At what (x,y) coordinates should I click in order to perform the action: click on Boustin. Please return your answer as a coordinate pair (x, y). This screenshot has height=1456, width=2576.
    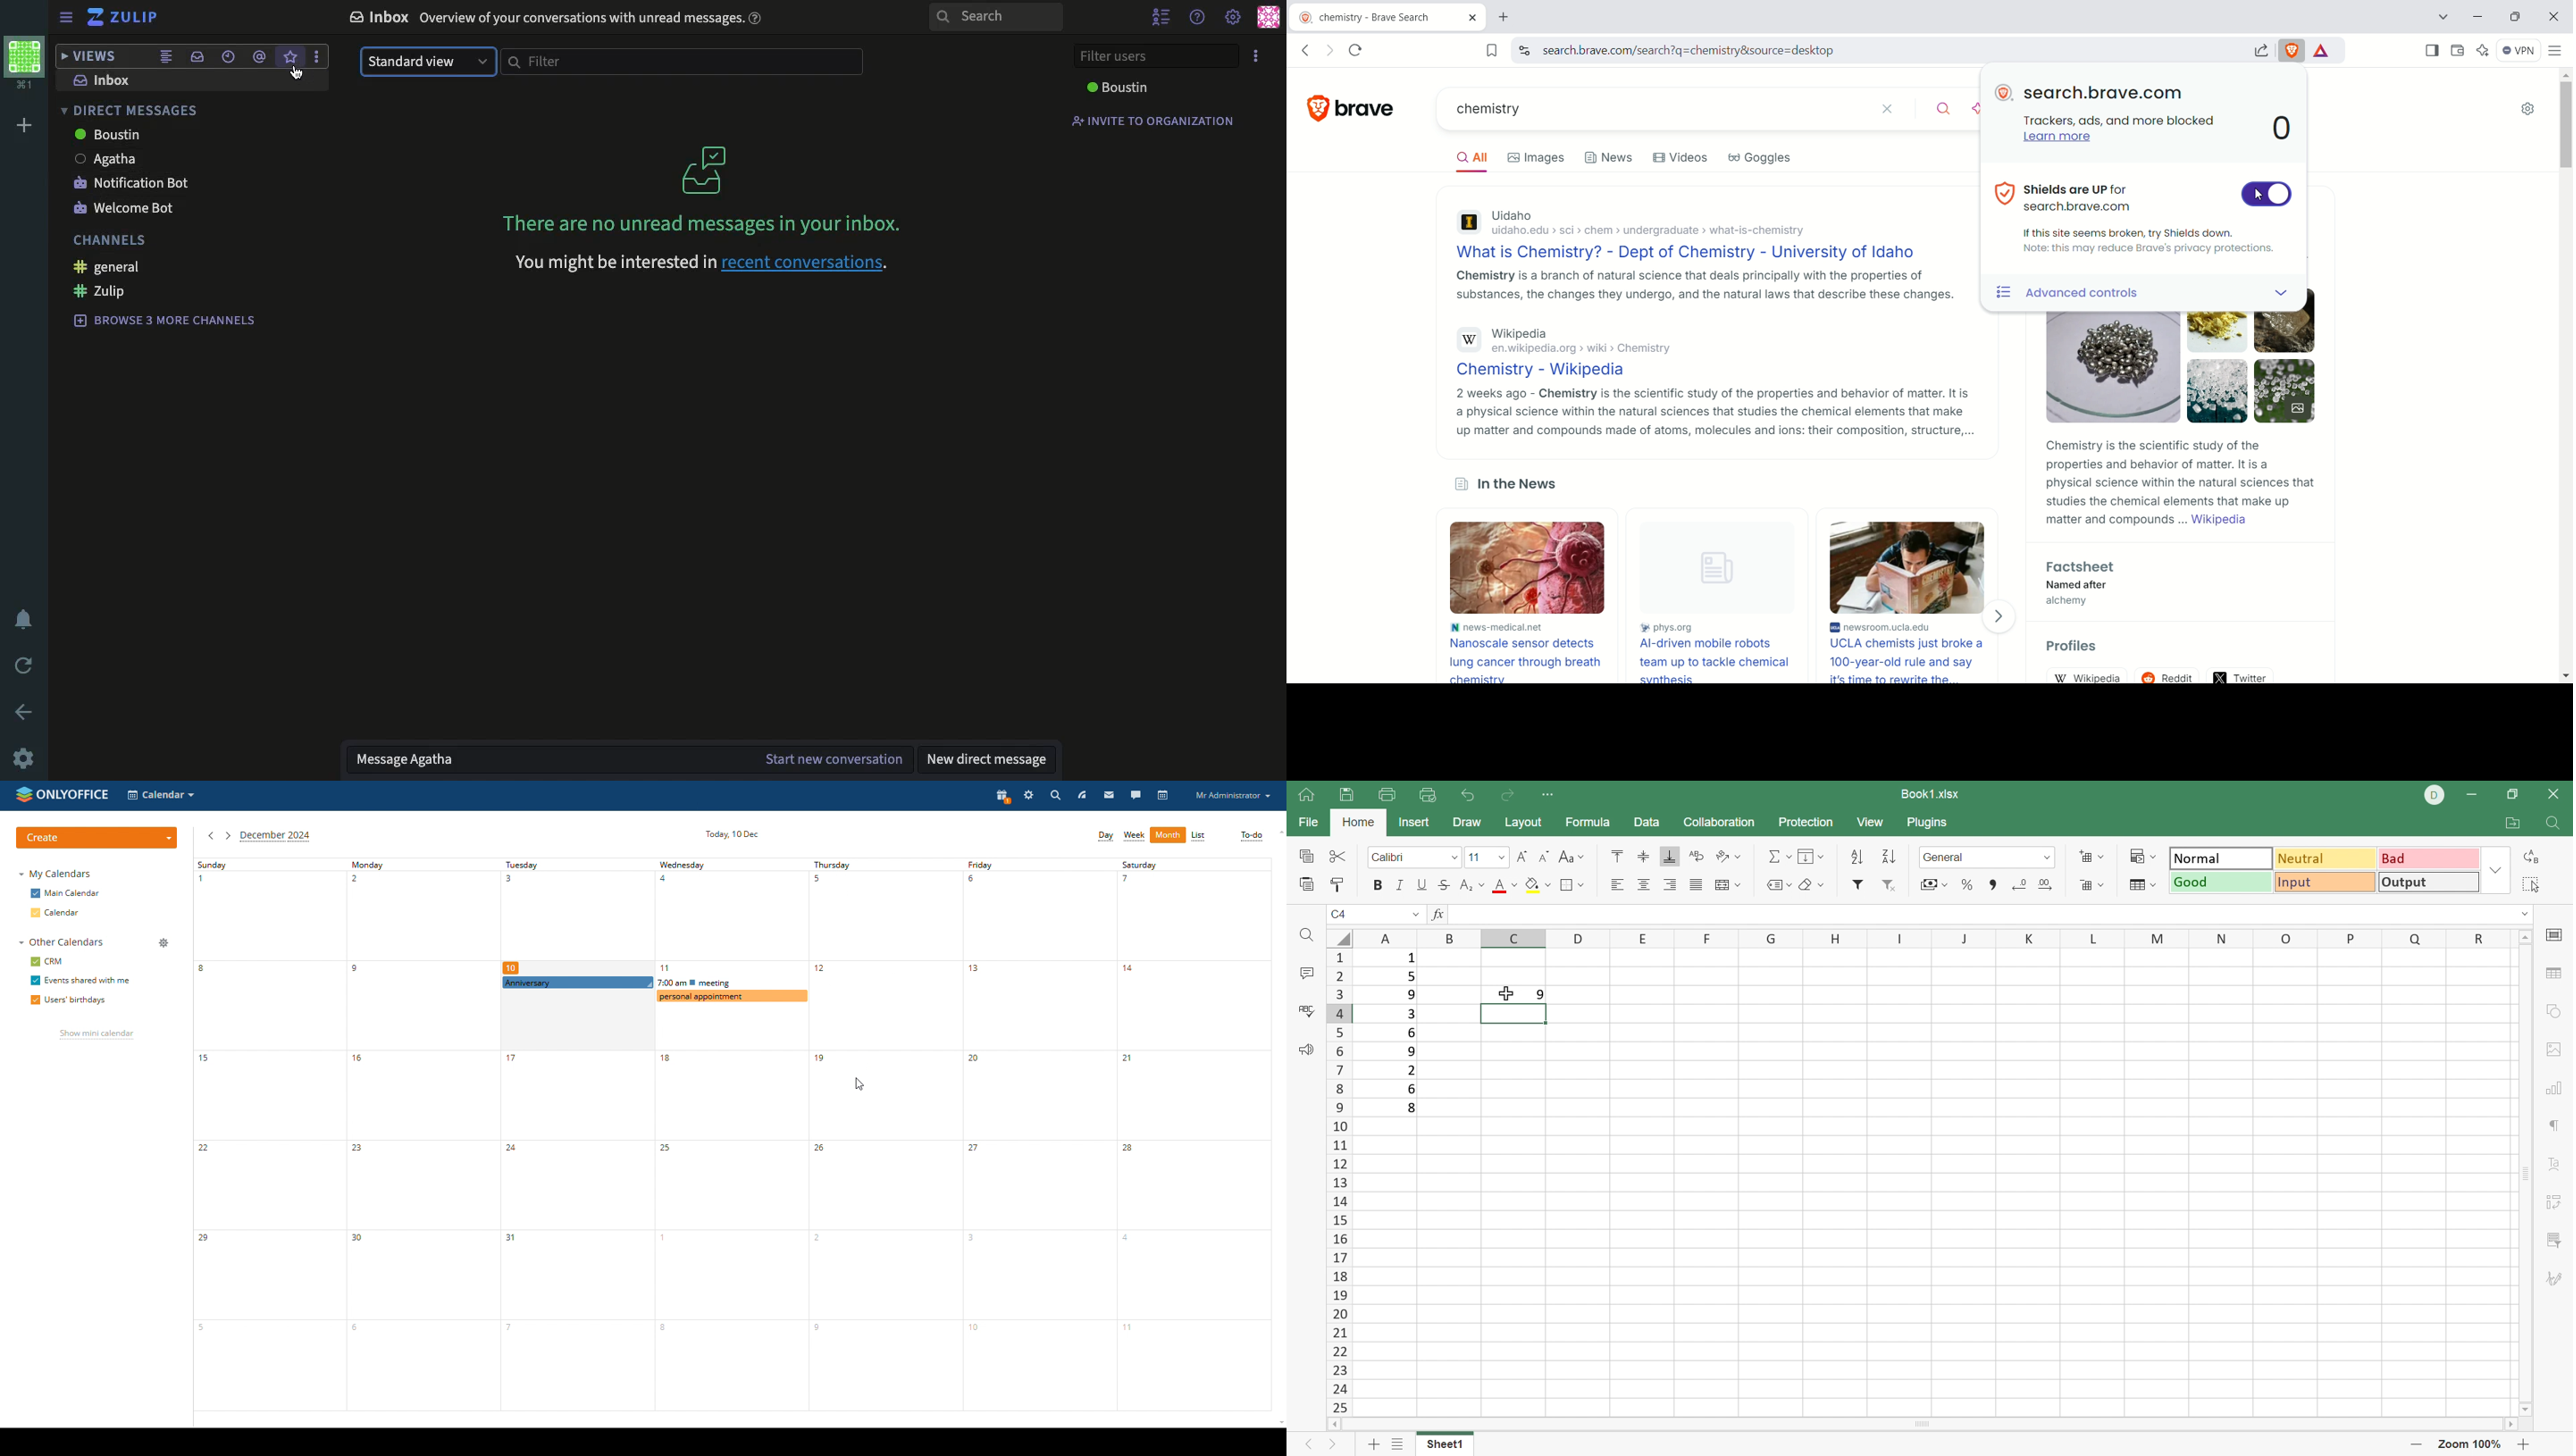
    Looking at the image, I should click on (1119, 90).